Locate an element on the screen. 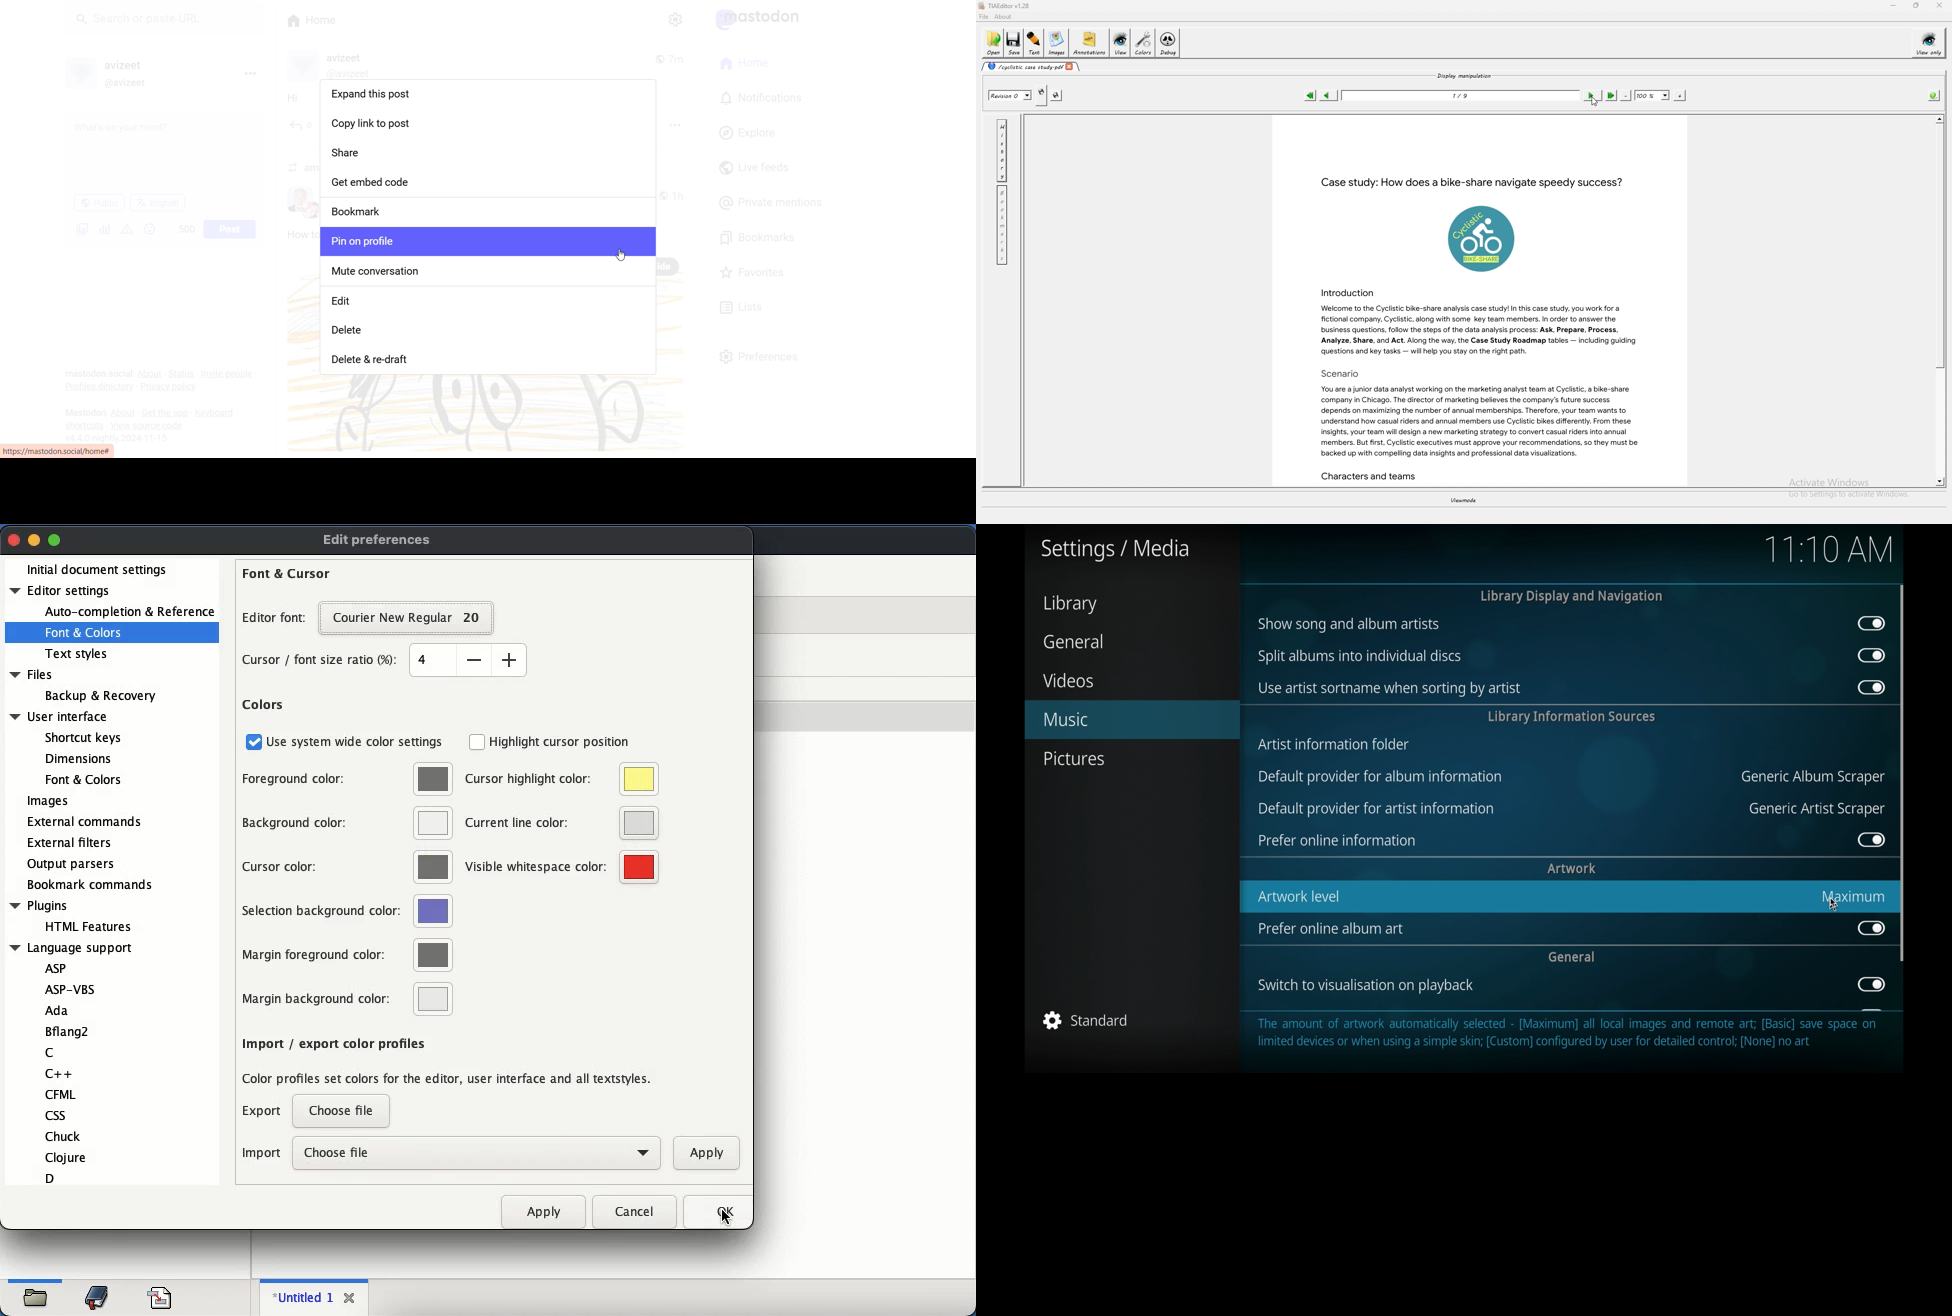 The height and width of the screenshot is (1316, 1960). decrease is located at coordinates (474, 660).